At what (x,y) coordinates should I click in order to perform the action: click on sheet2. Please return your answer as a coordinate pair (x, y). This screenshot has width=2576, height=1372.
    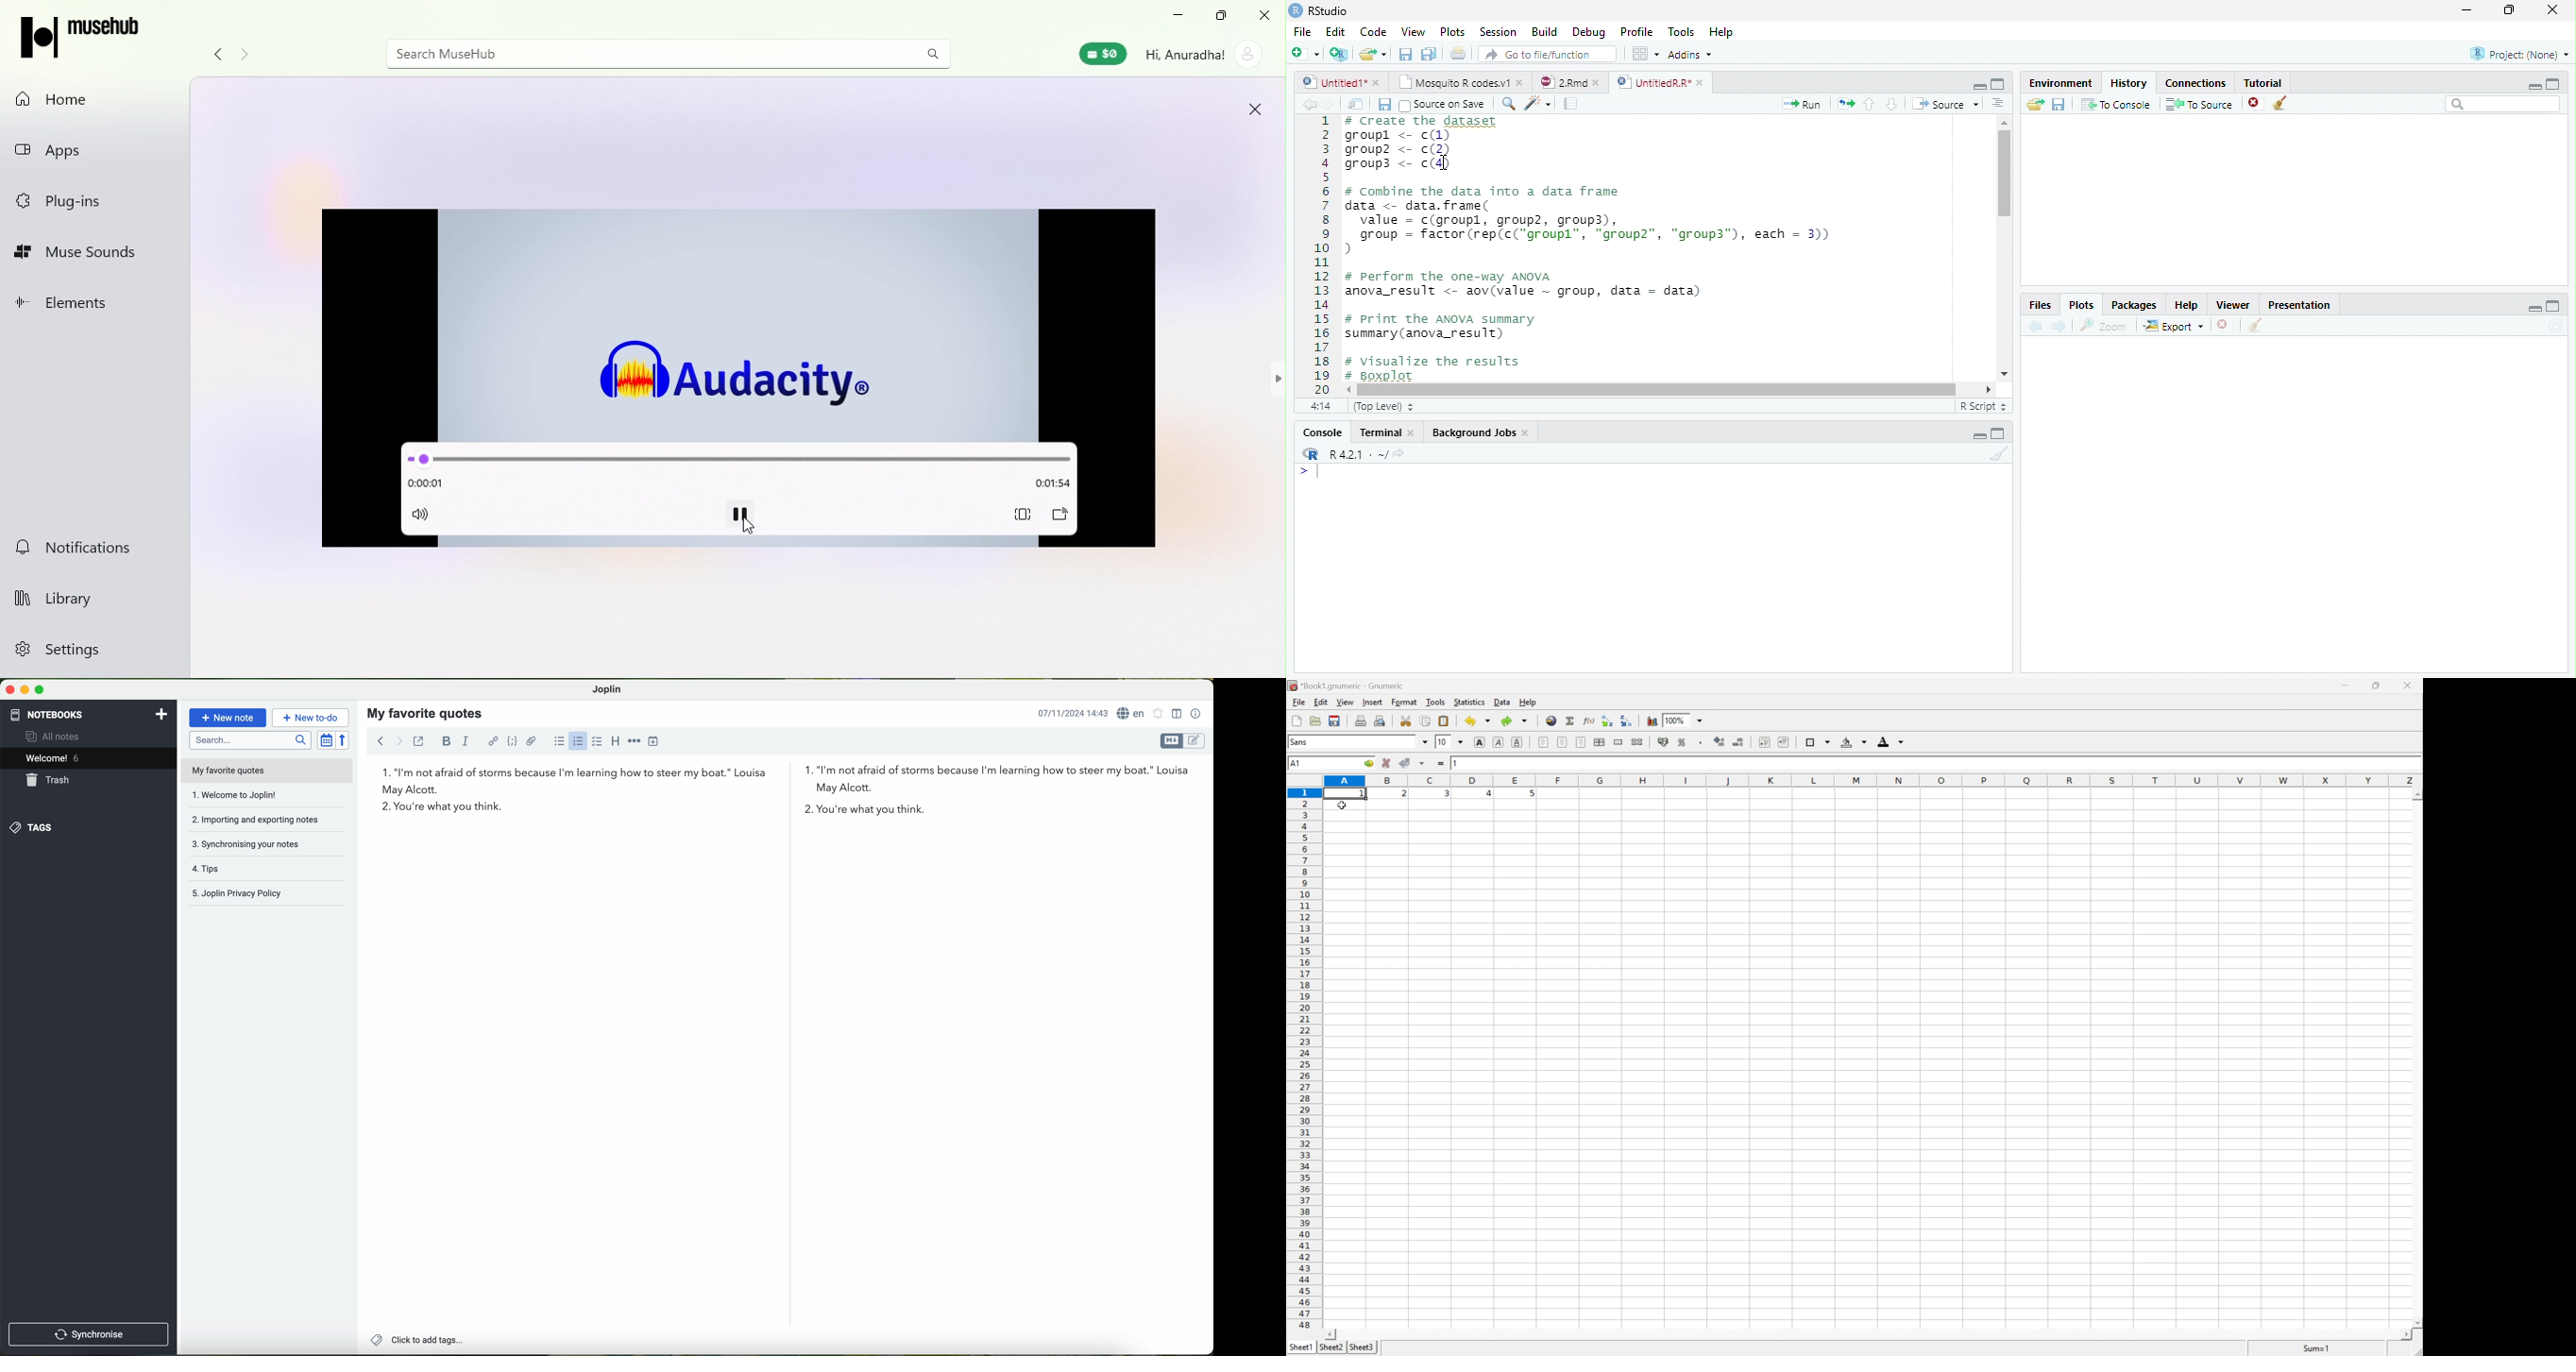
    Looking at the image, I should click on (1332, 1350).